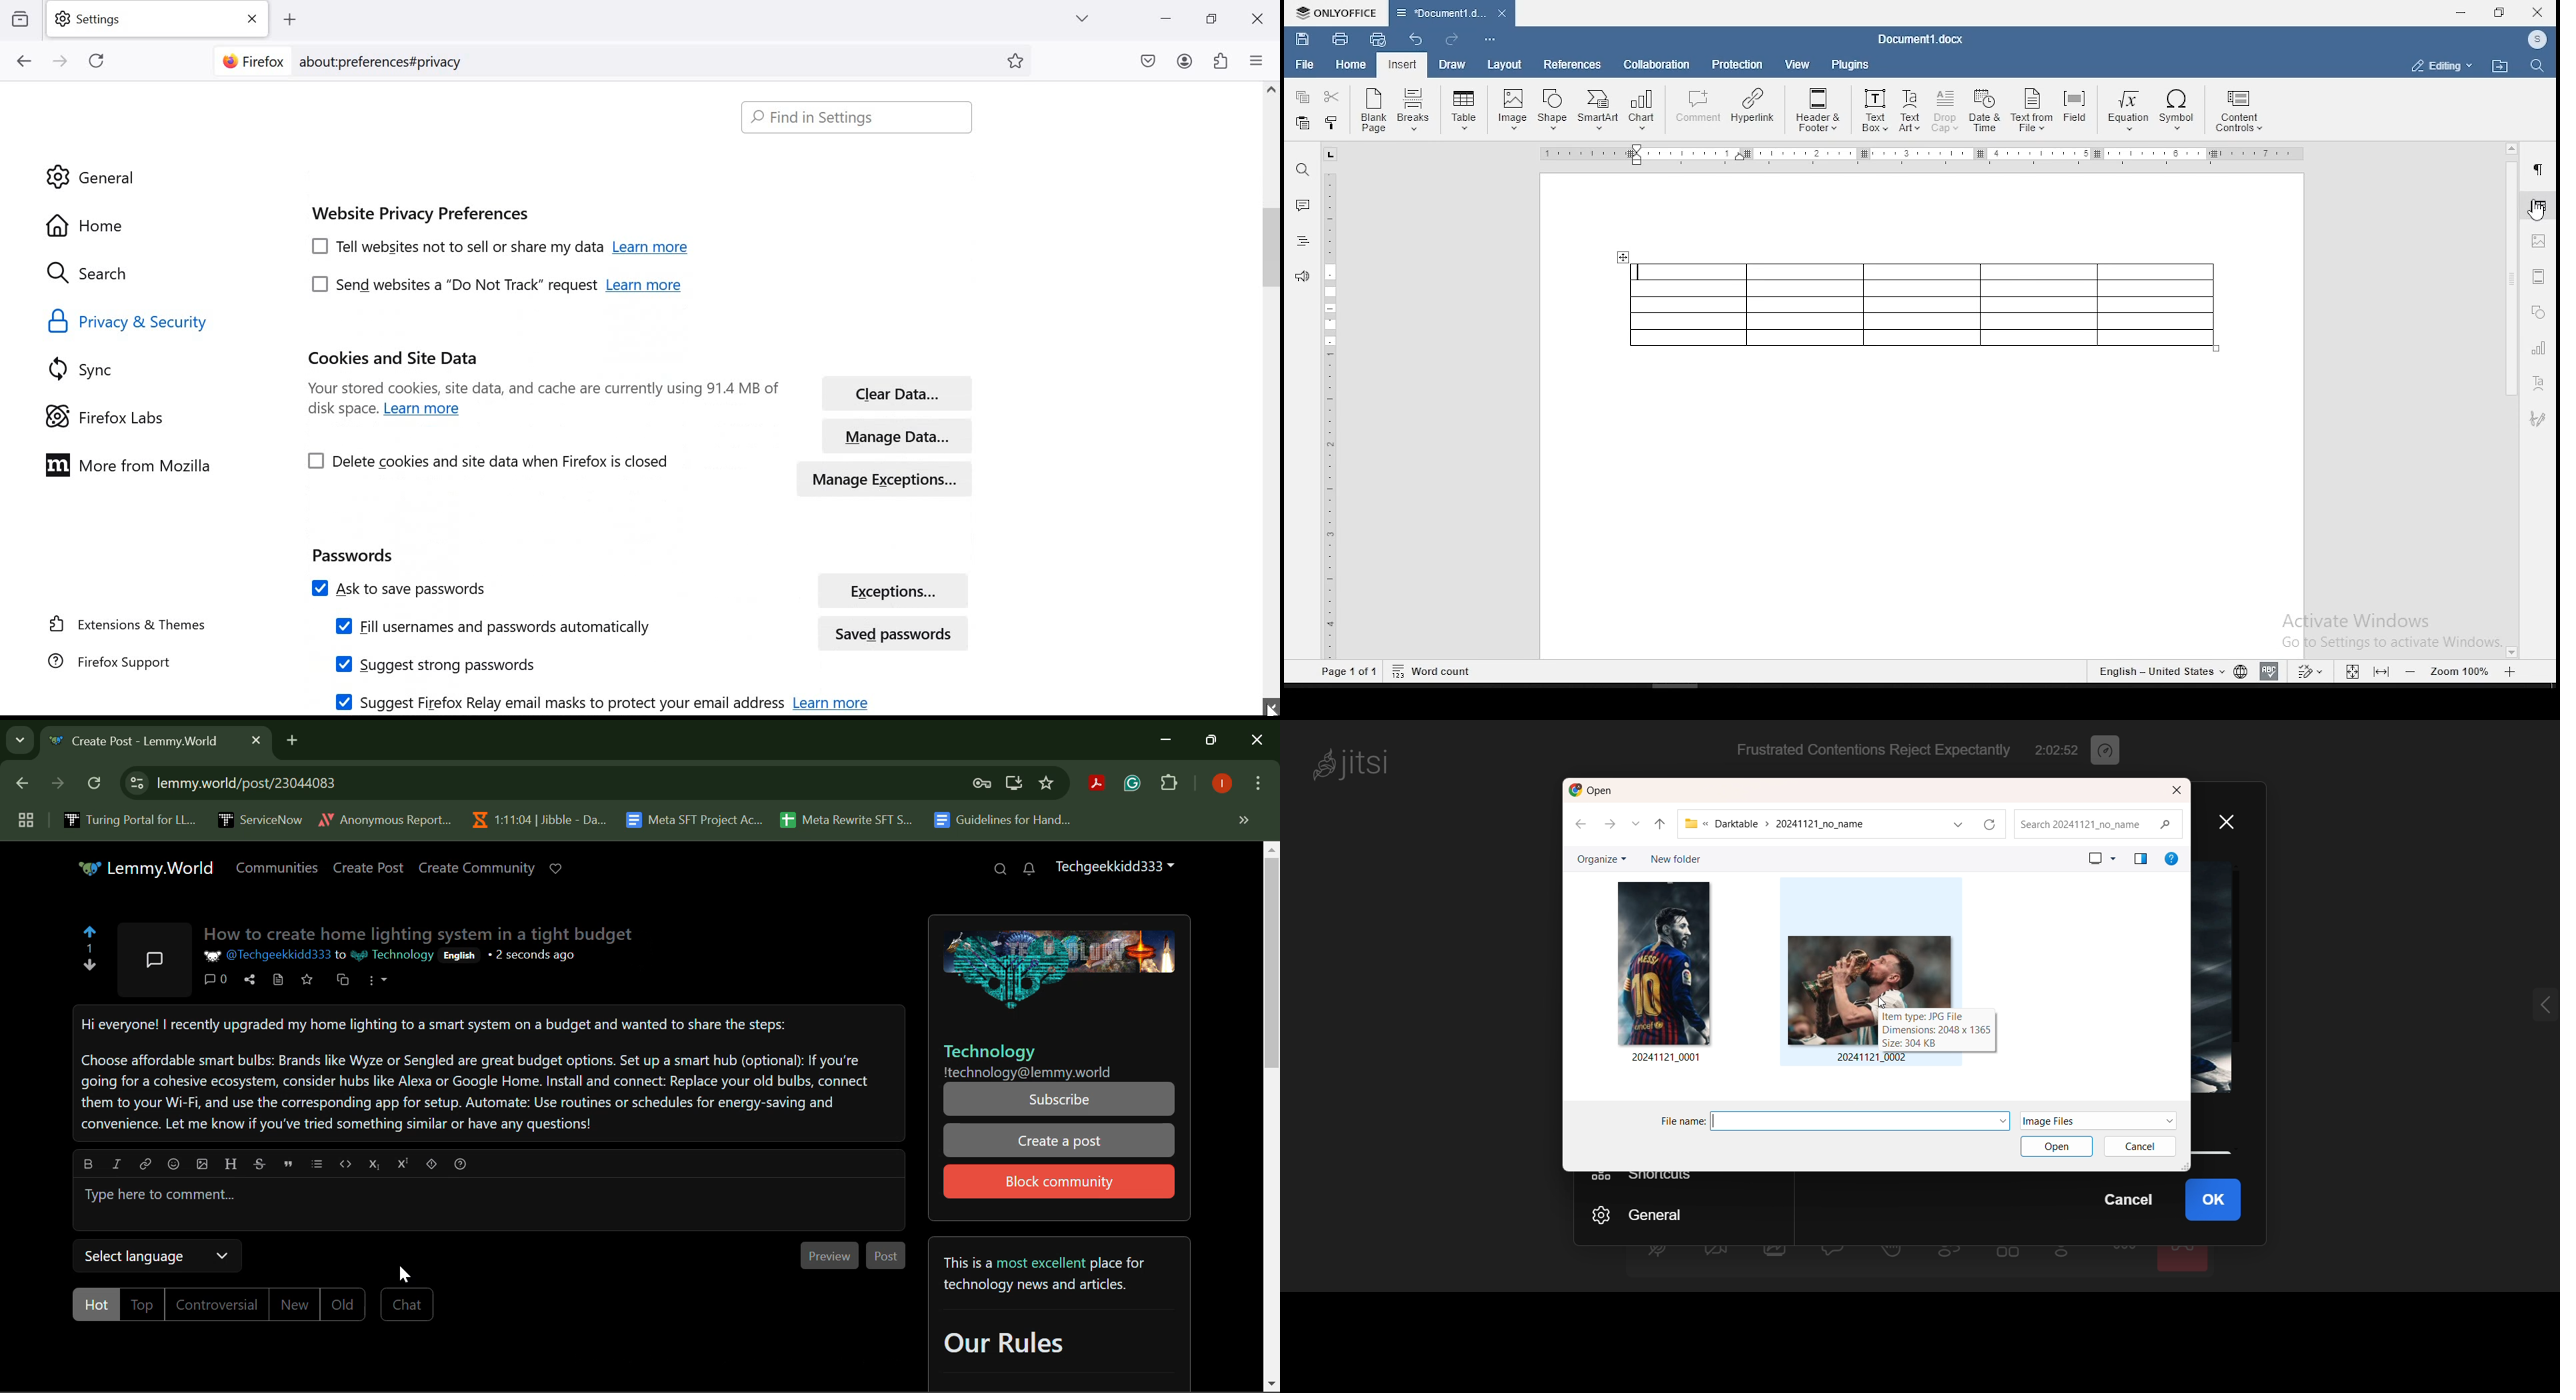  Describe the element at coordinates (1946, 112) in the screenshot. I see `Drop Cap` at that location.